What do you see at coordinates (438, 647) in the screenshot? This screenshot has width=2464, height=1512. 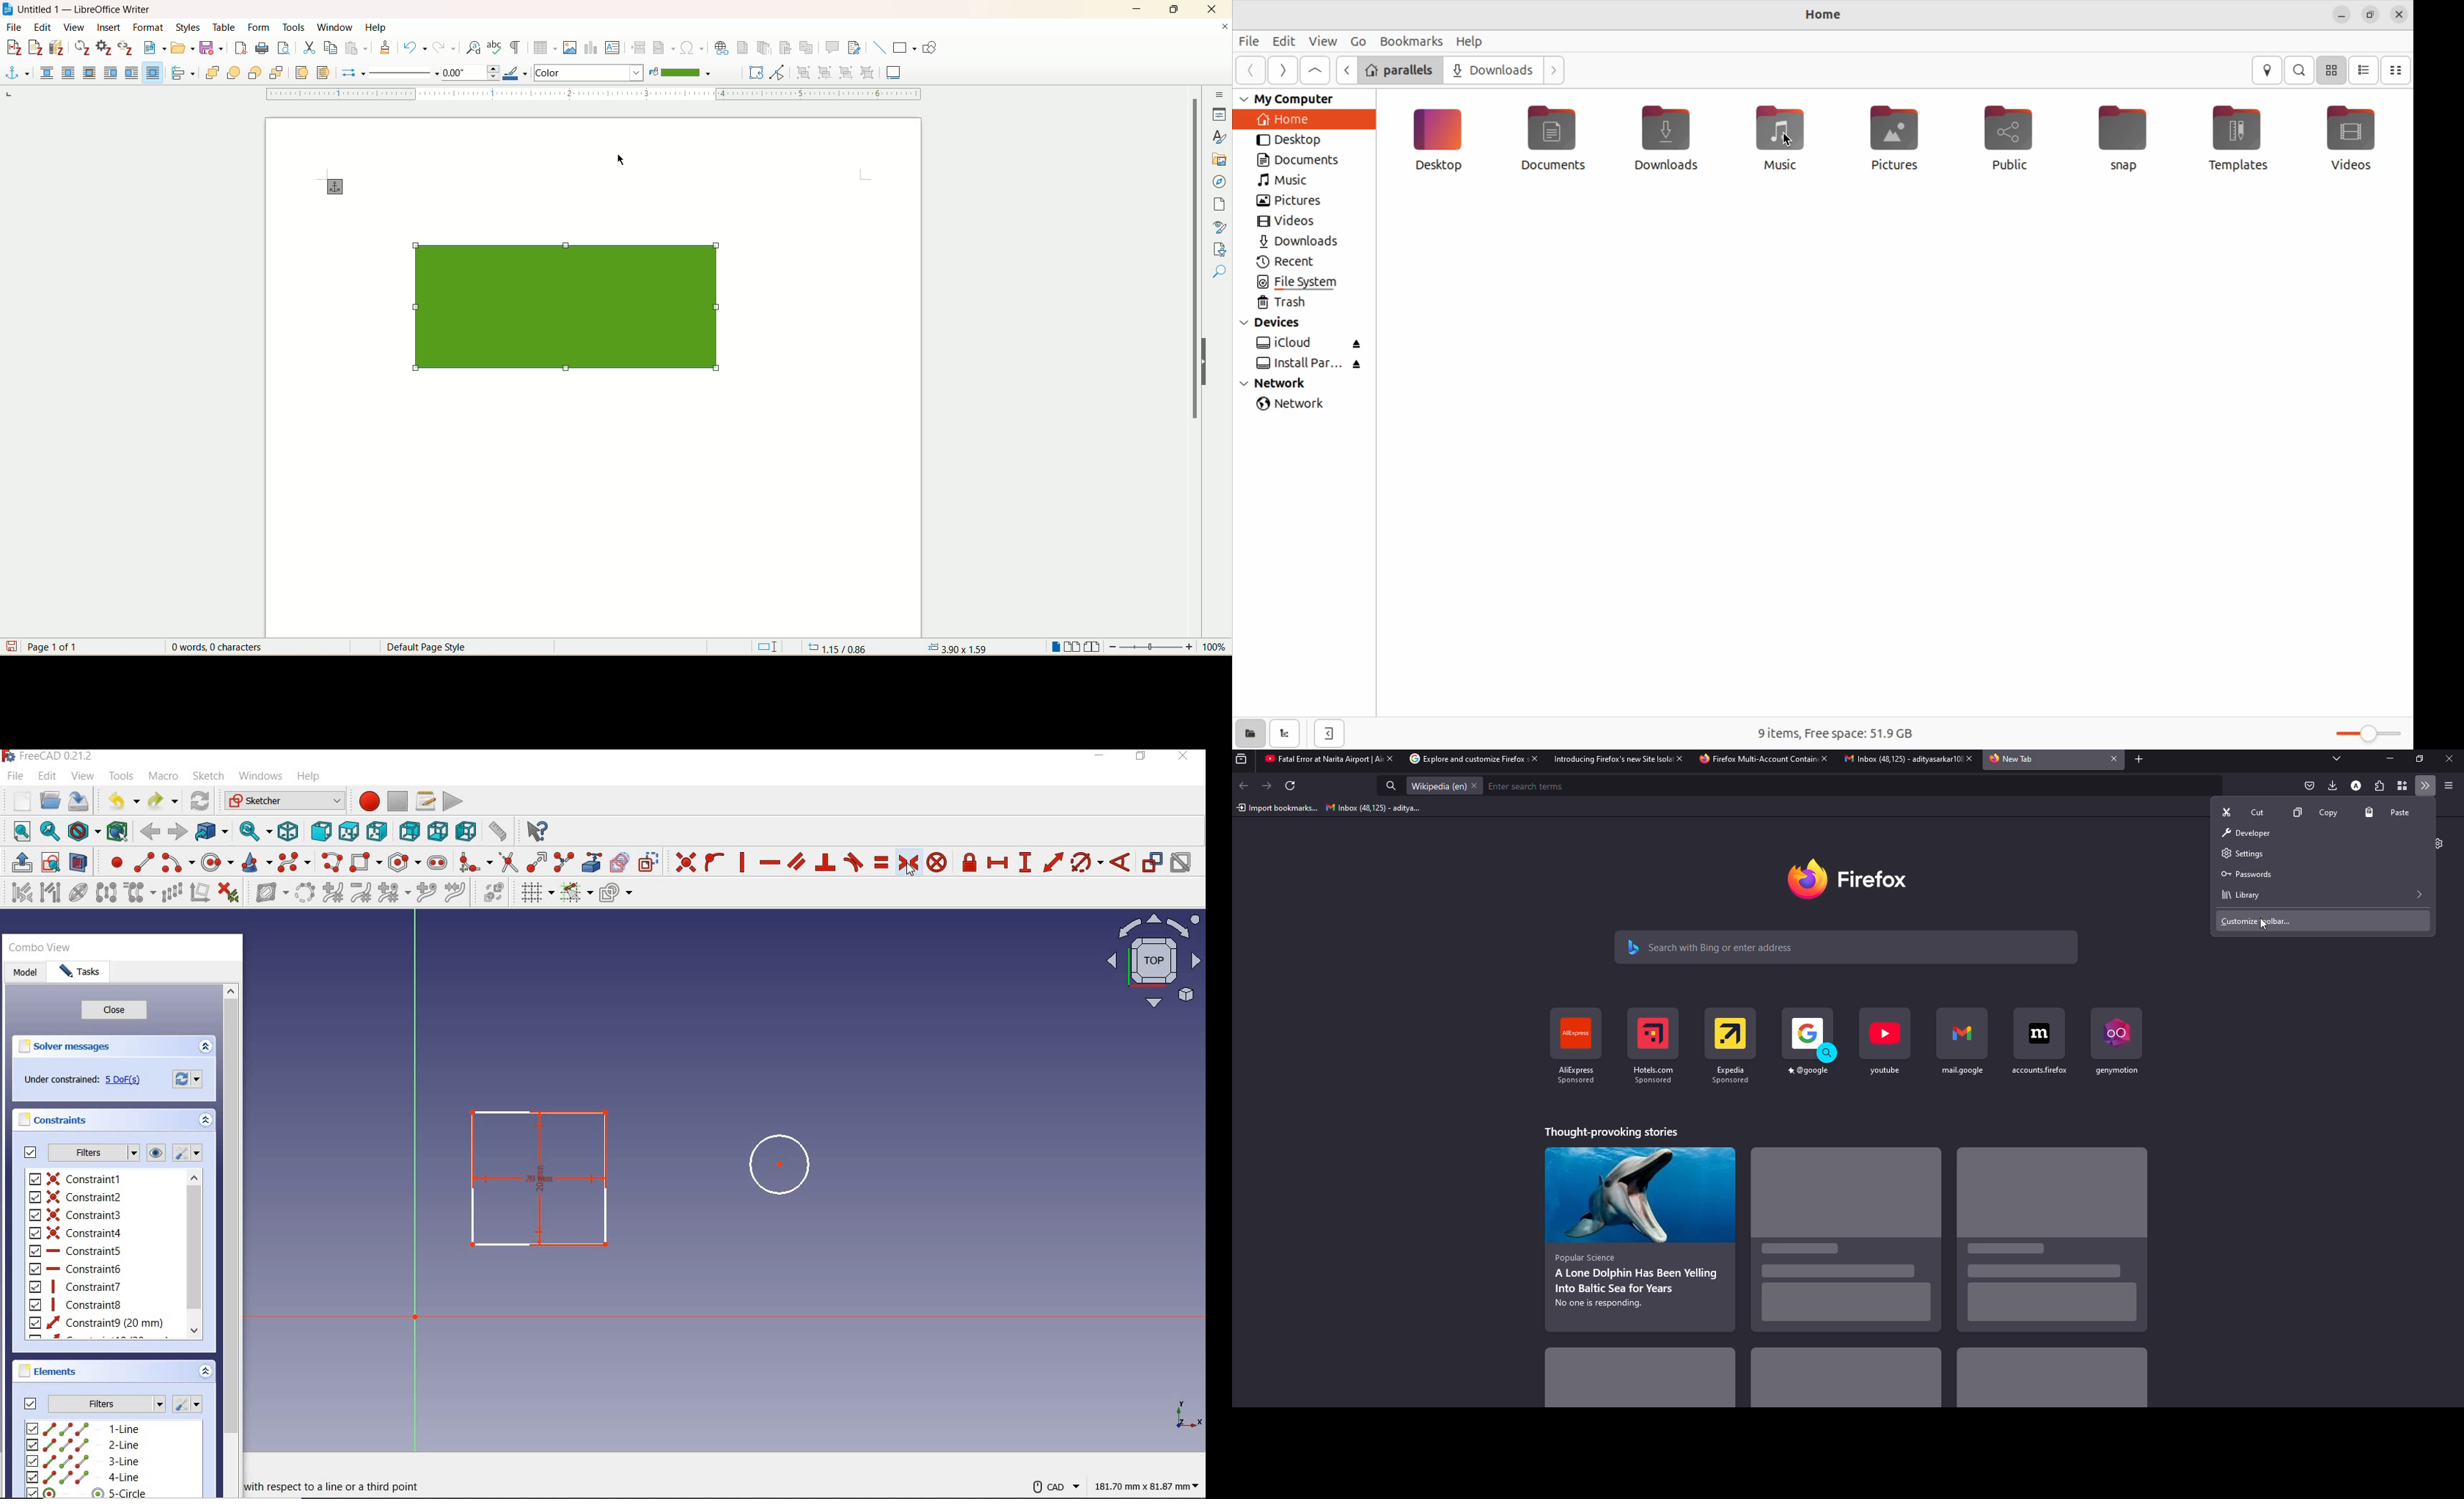 I see `default page style` at bounding box center [438, 647].